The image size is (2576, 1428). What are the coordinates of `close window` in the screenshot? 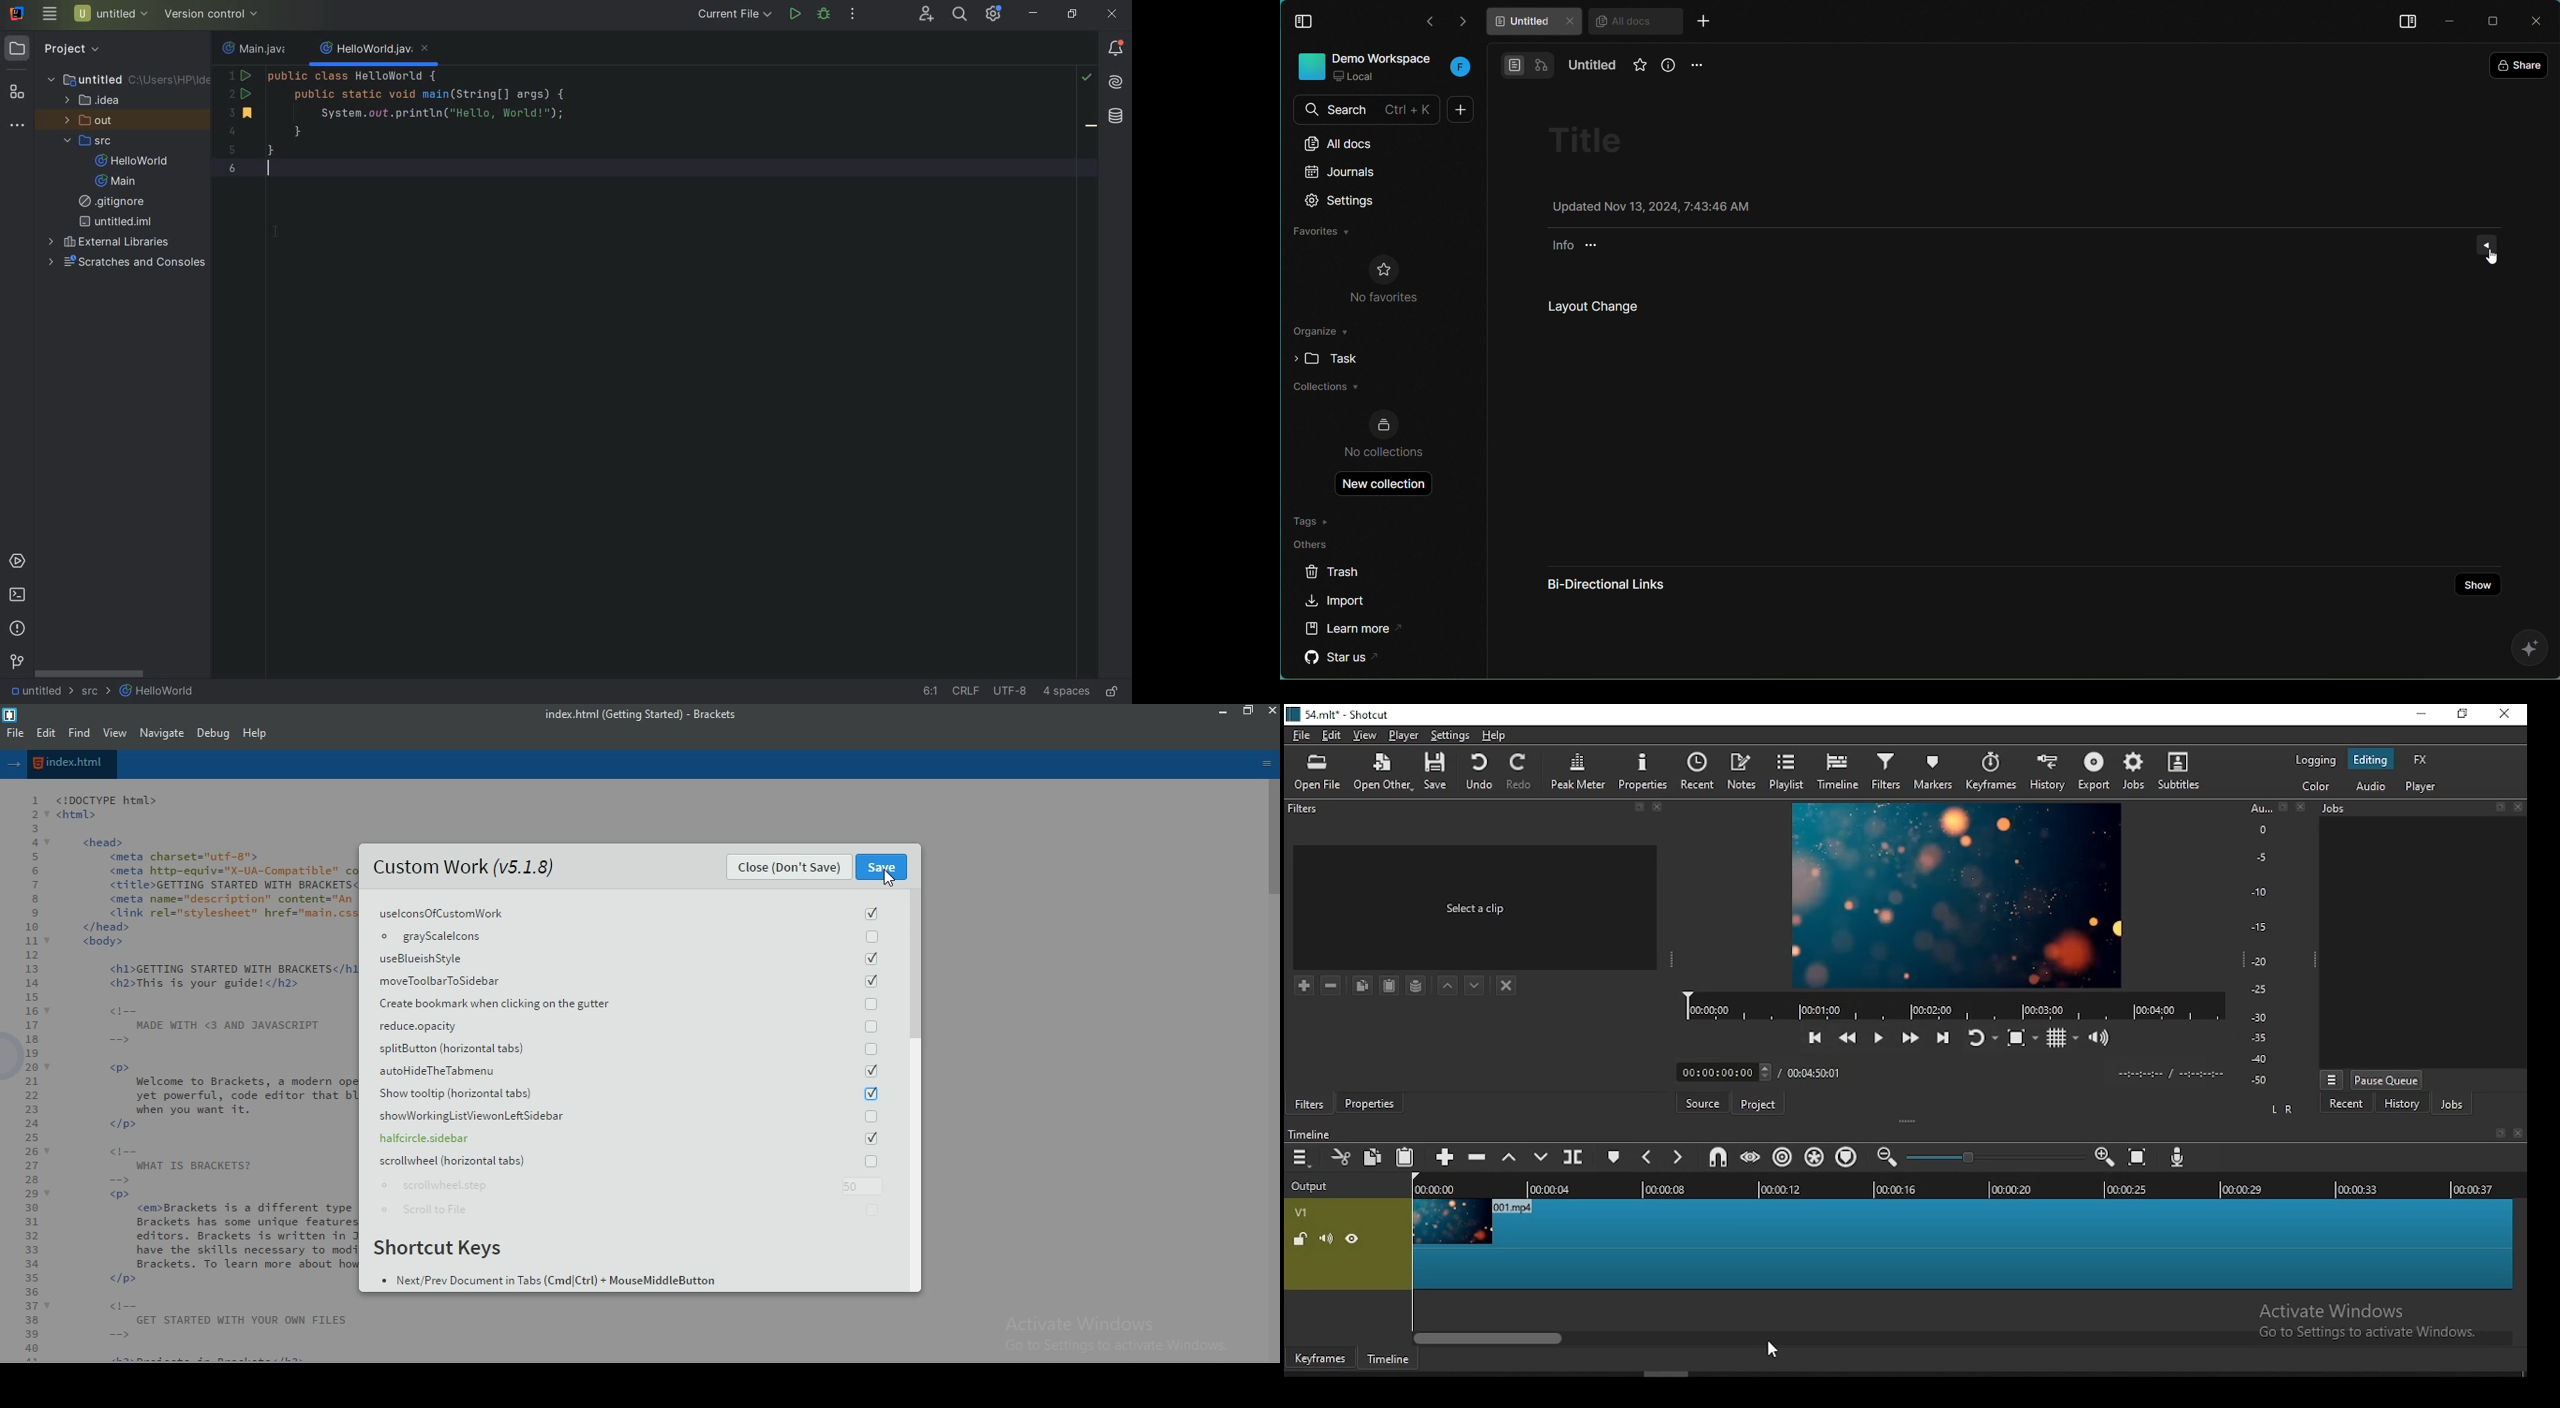 It's located at (2504, 715).